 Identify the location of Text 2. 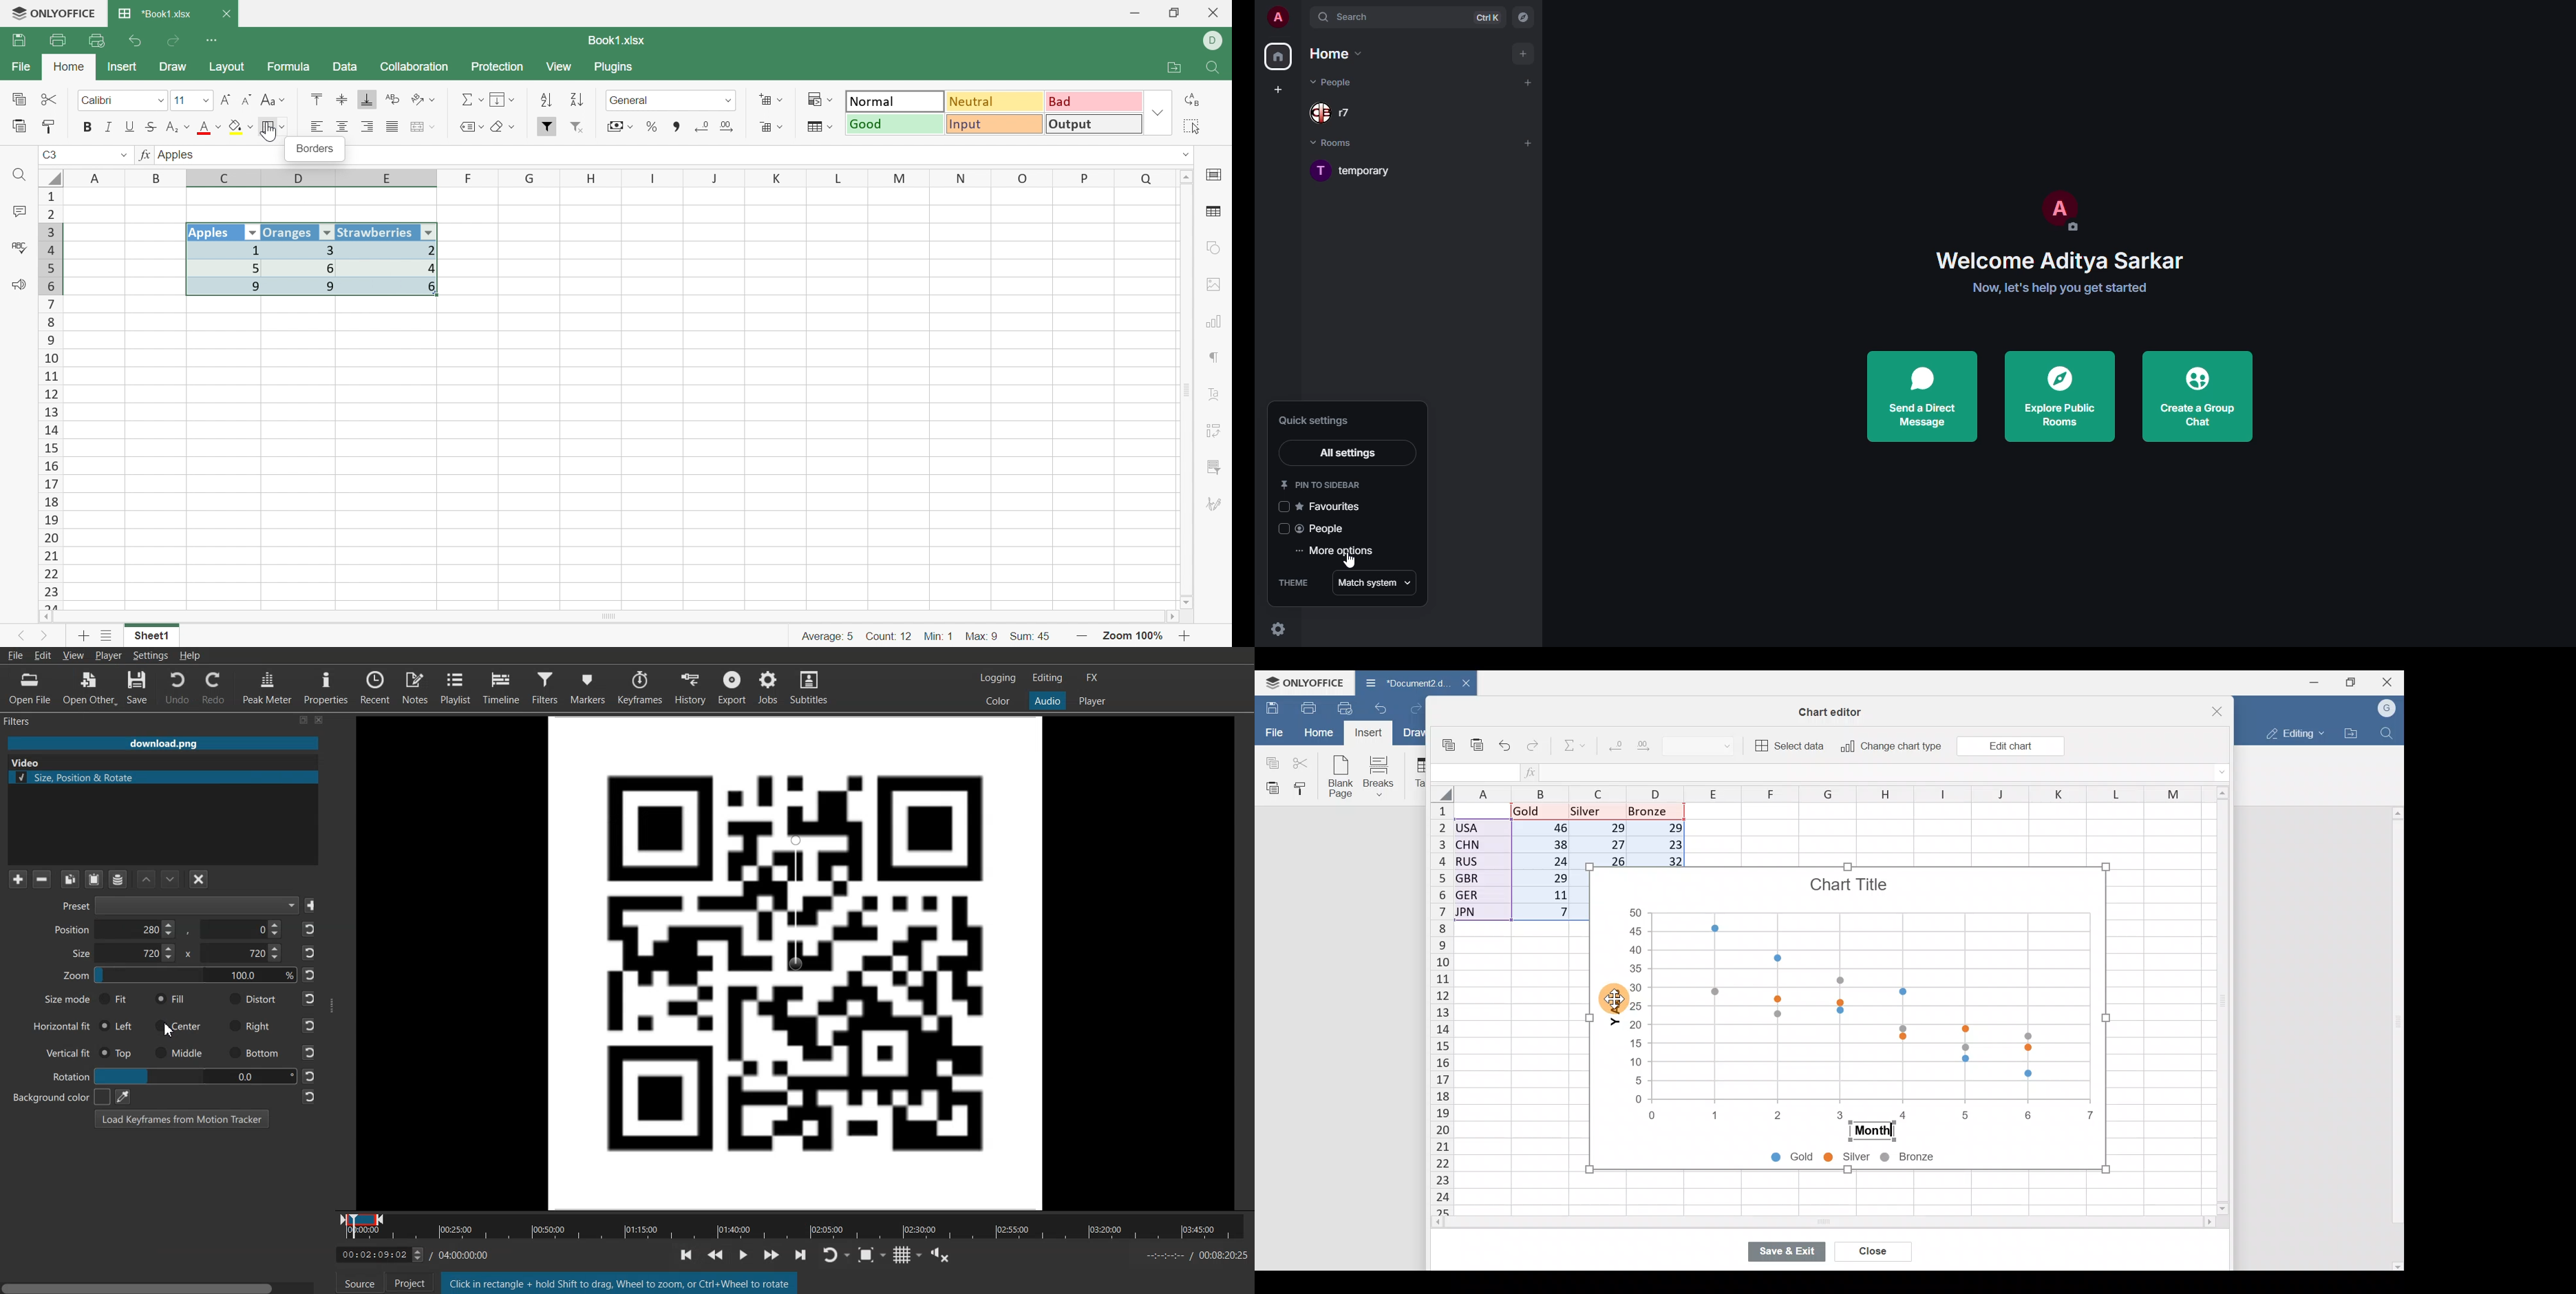
(619, 1282).